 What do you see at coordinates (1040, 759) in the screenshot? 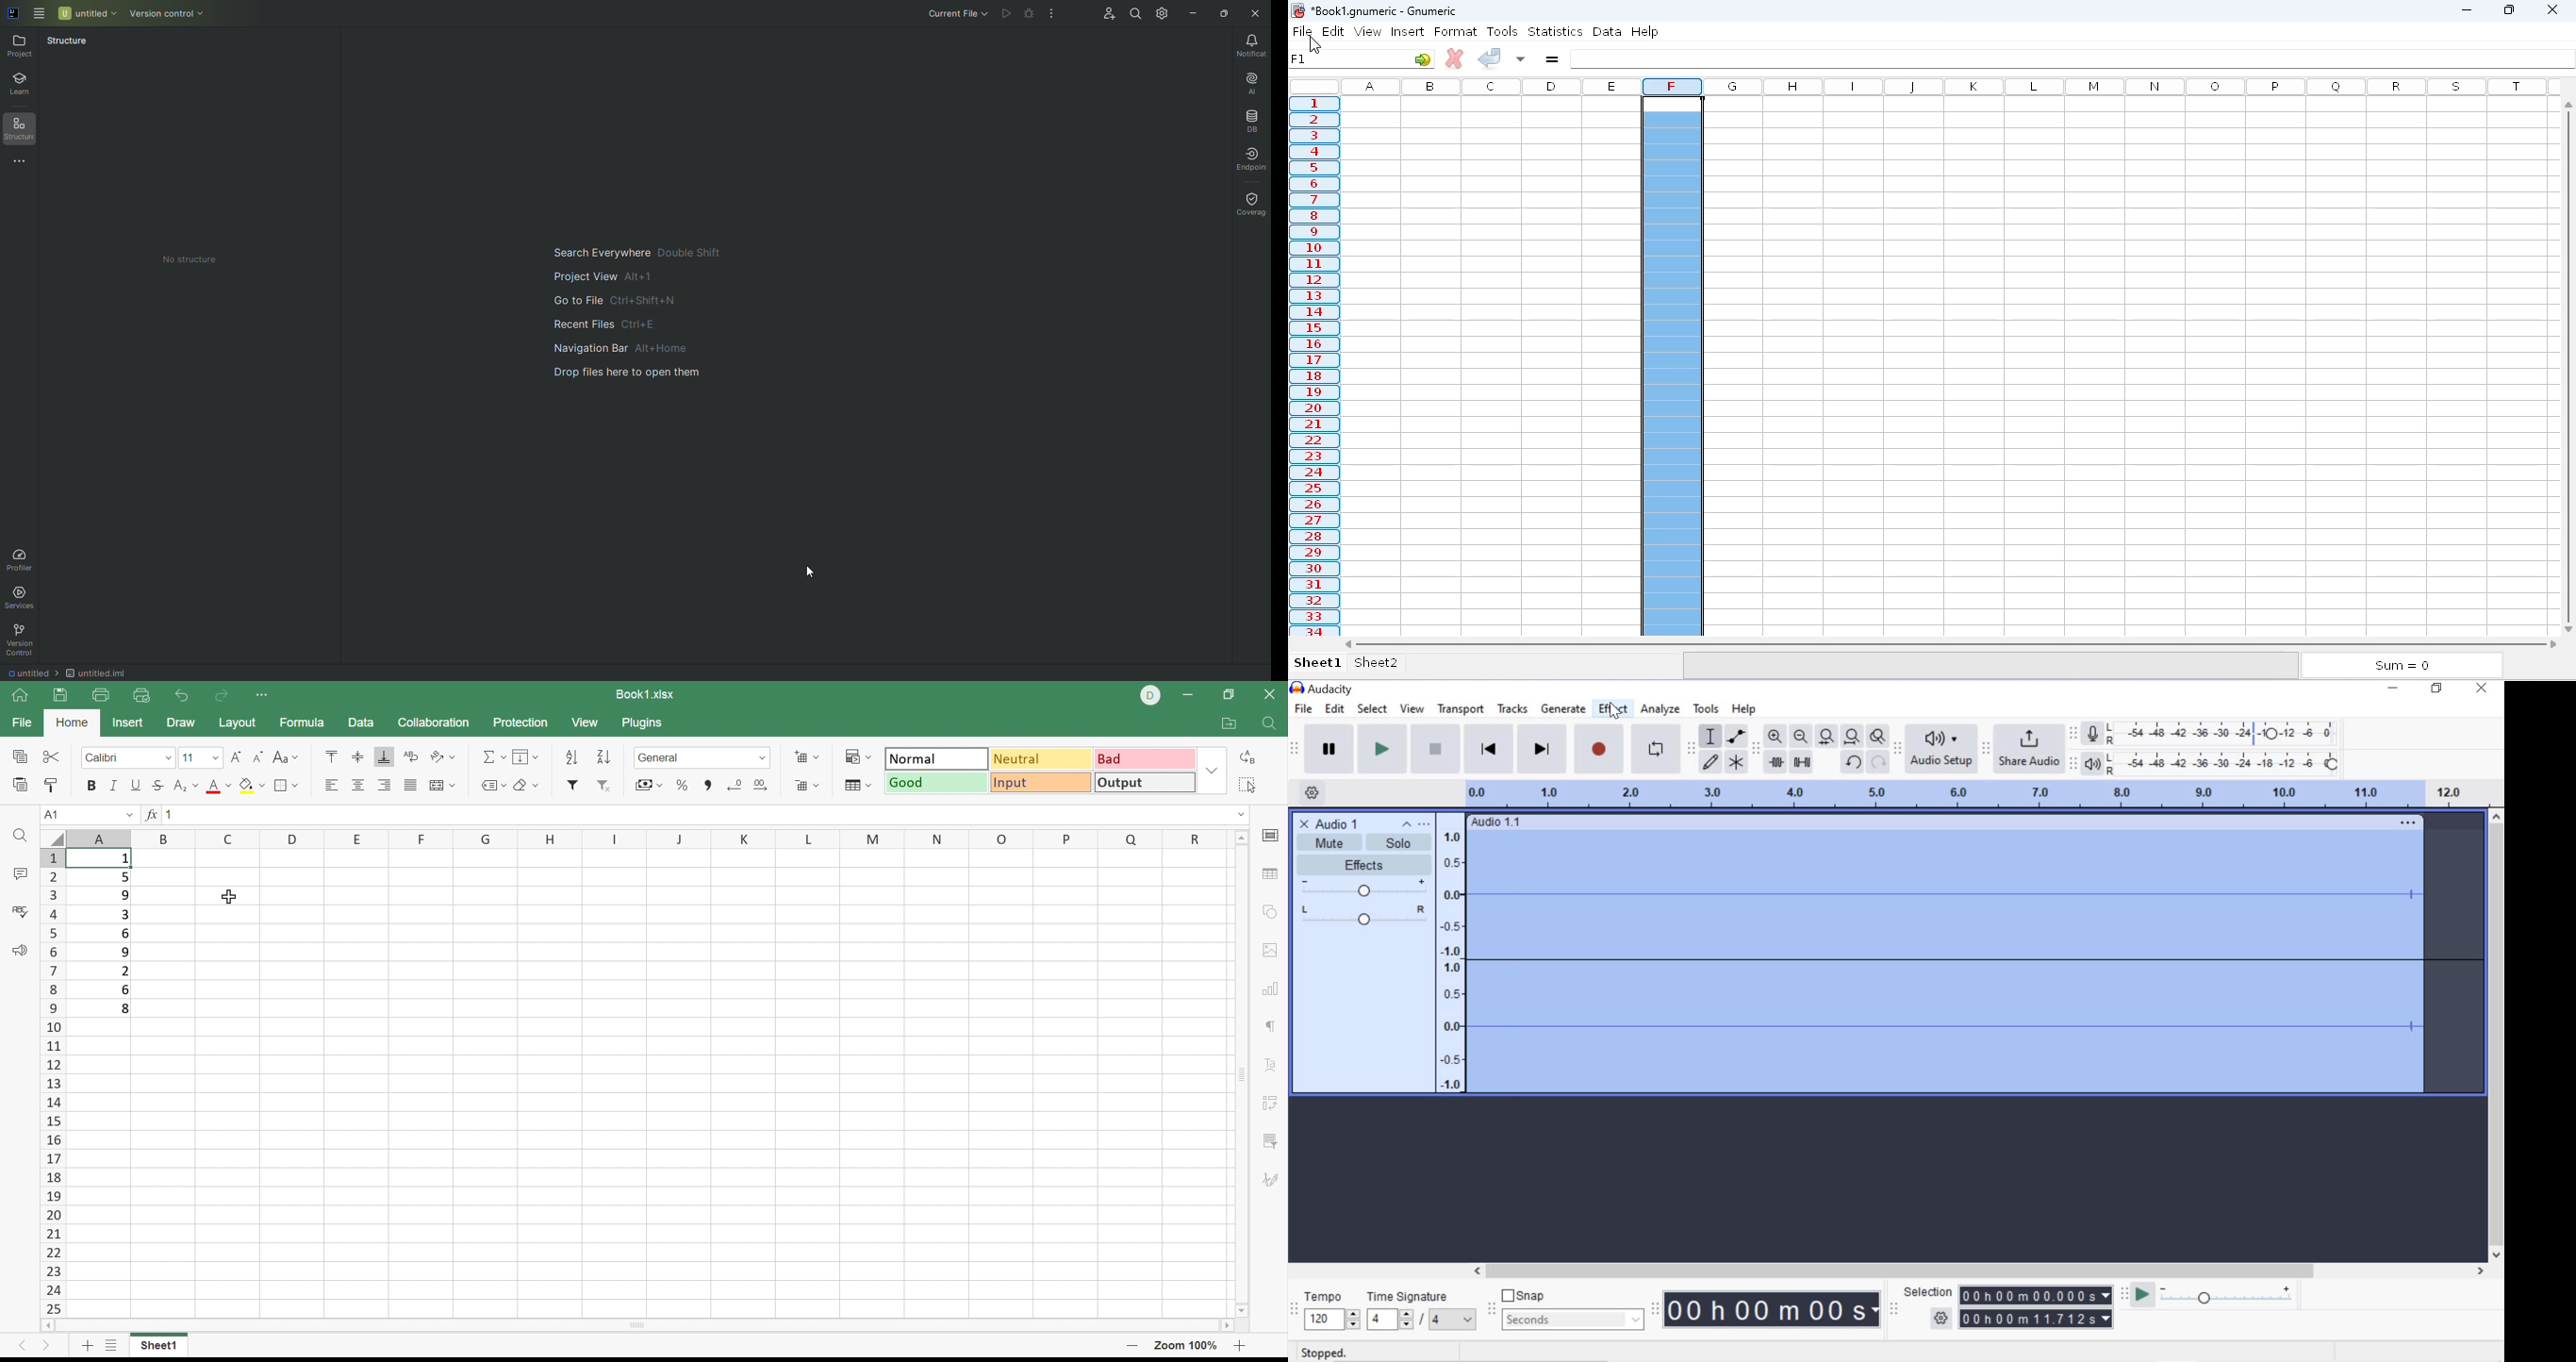
I see `Neutral` at bounding box center [1040, 759].